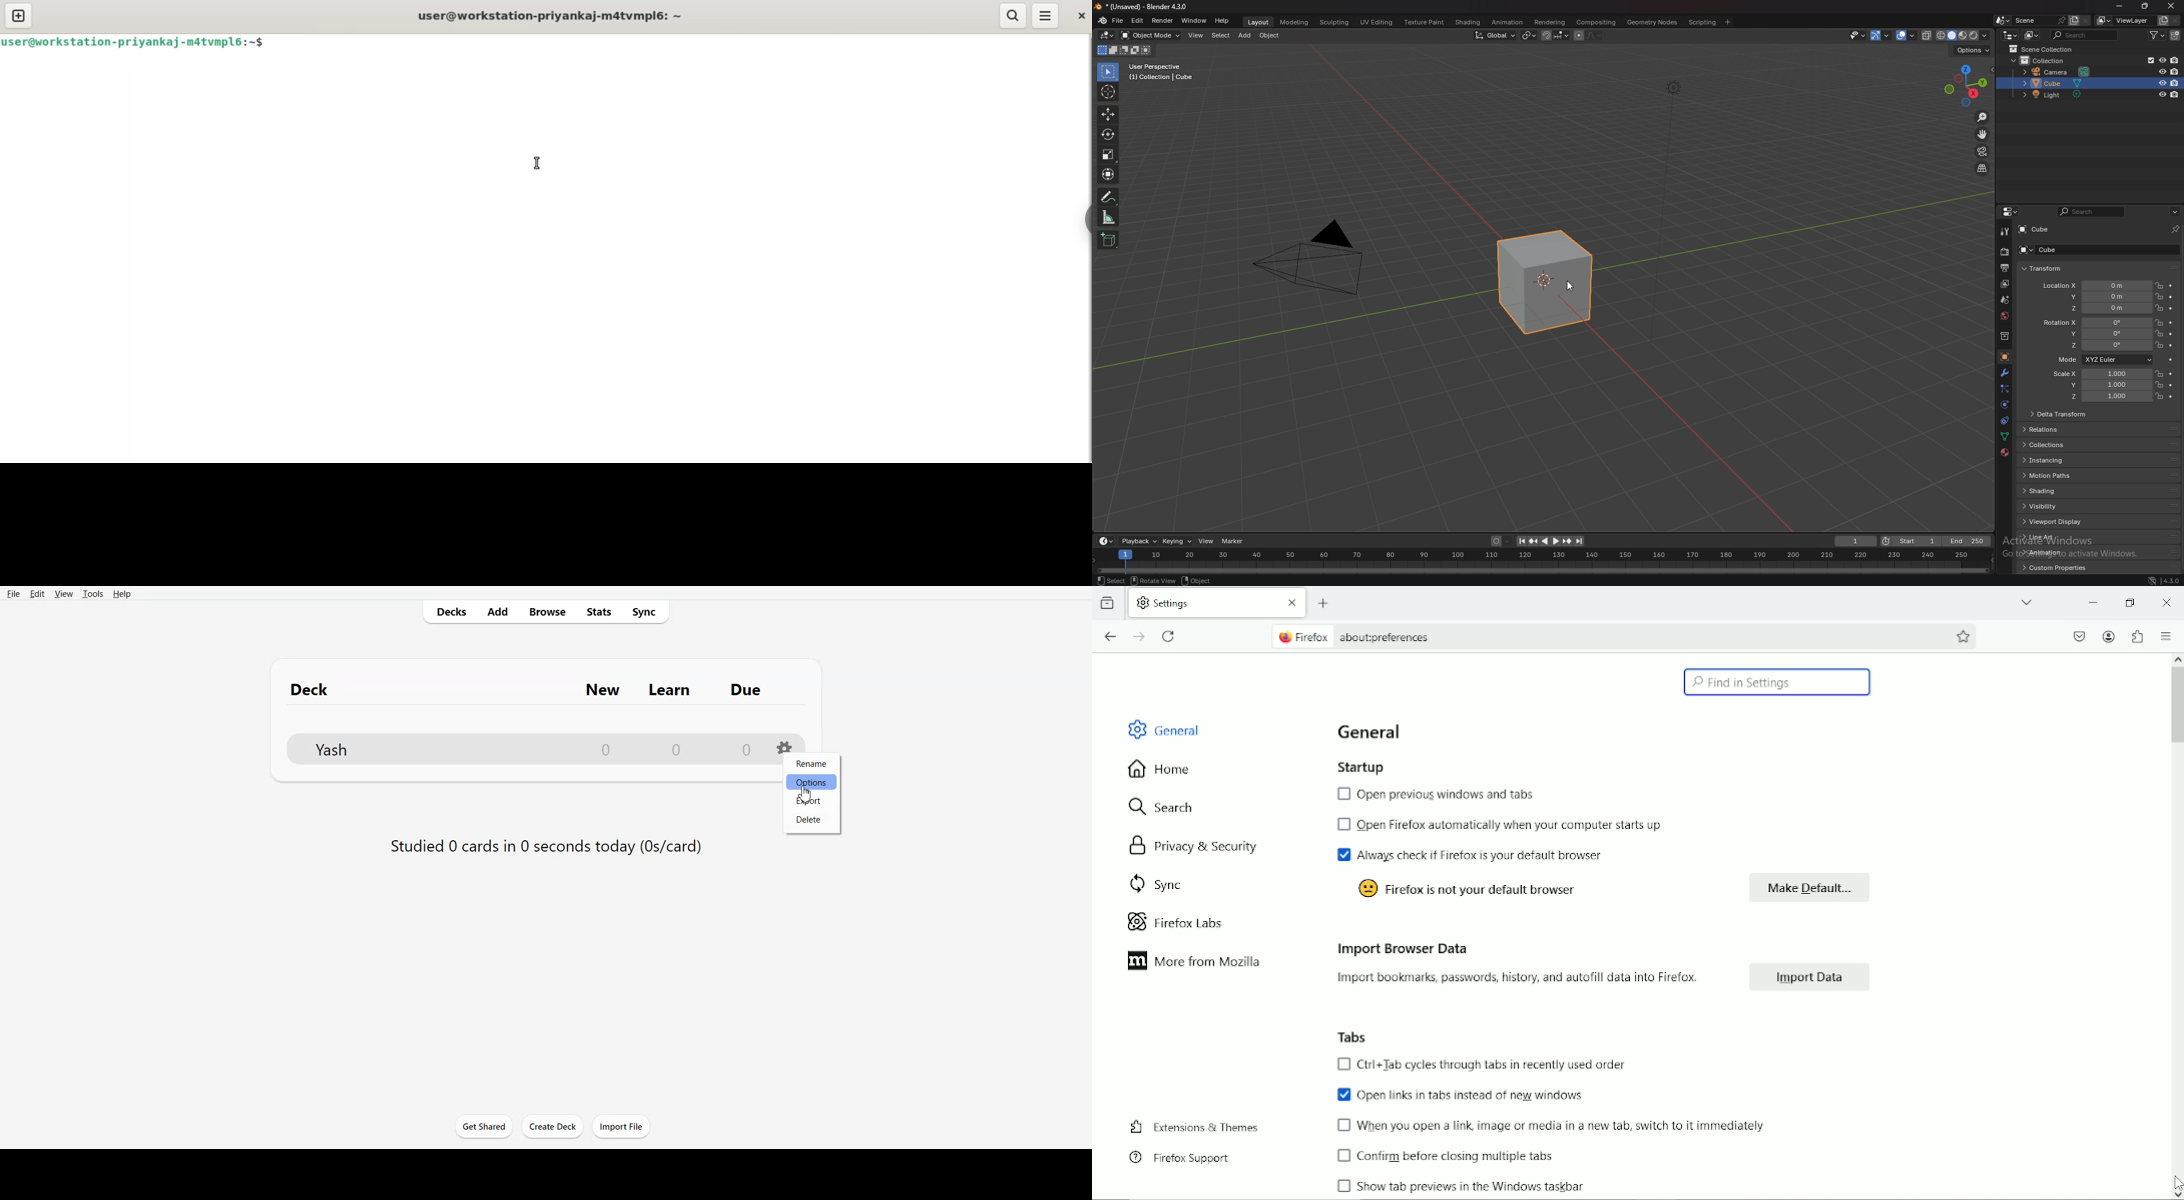  What do you see at coordinates (1110, 637) in the screenshot?
I see `go back` at bounding box center [1110, 637].